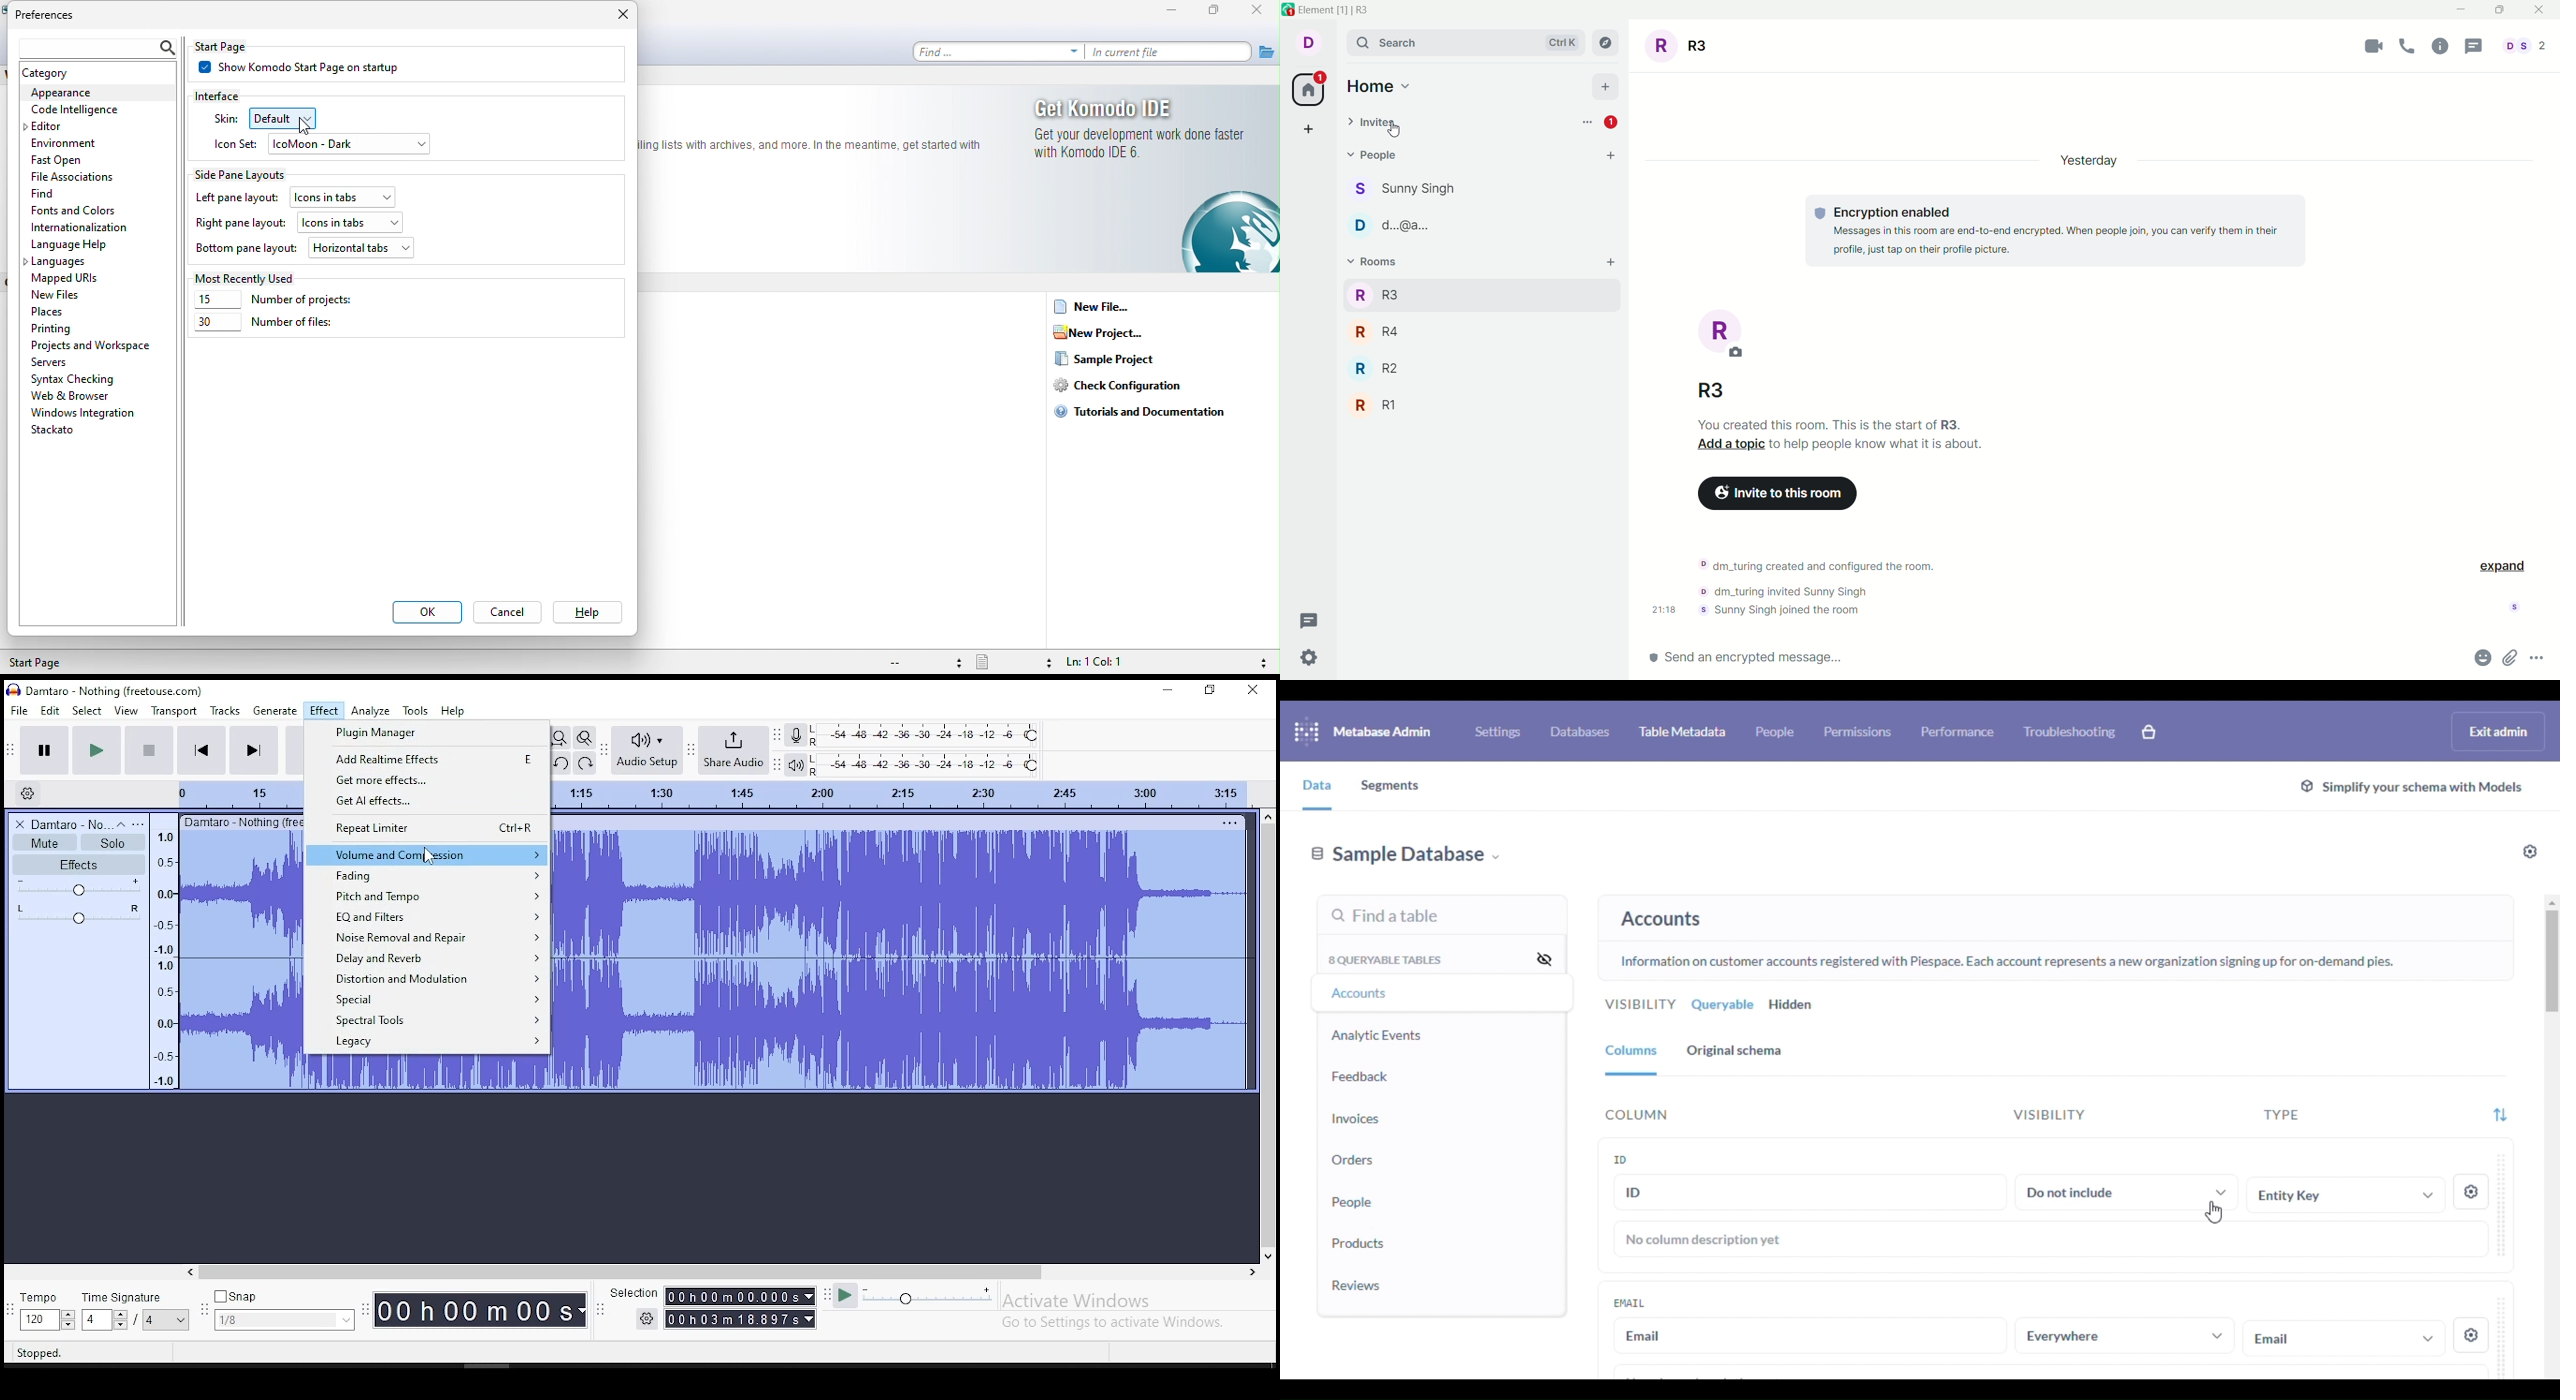  I want to click on textr, so click(1876, 443).